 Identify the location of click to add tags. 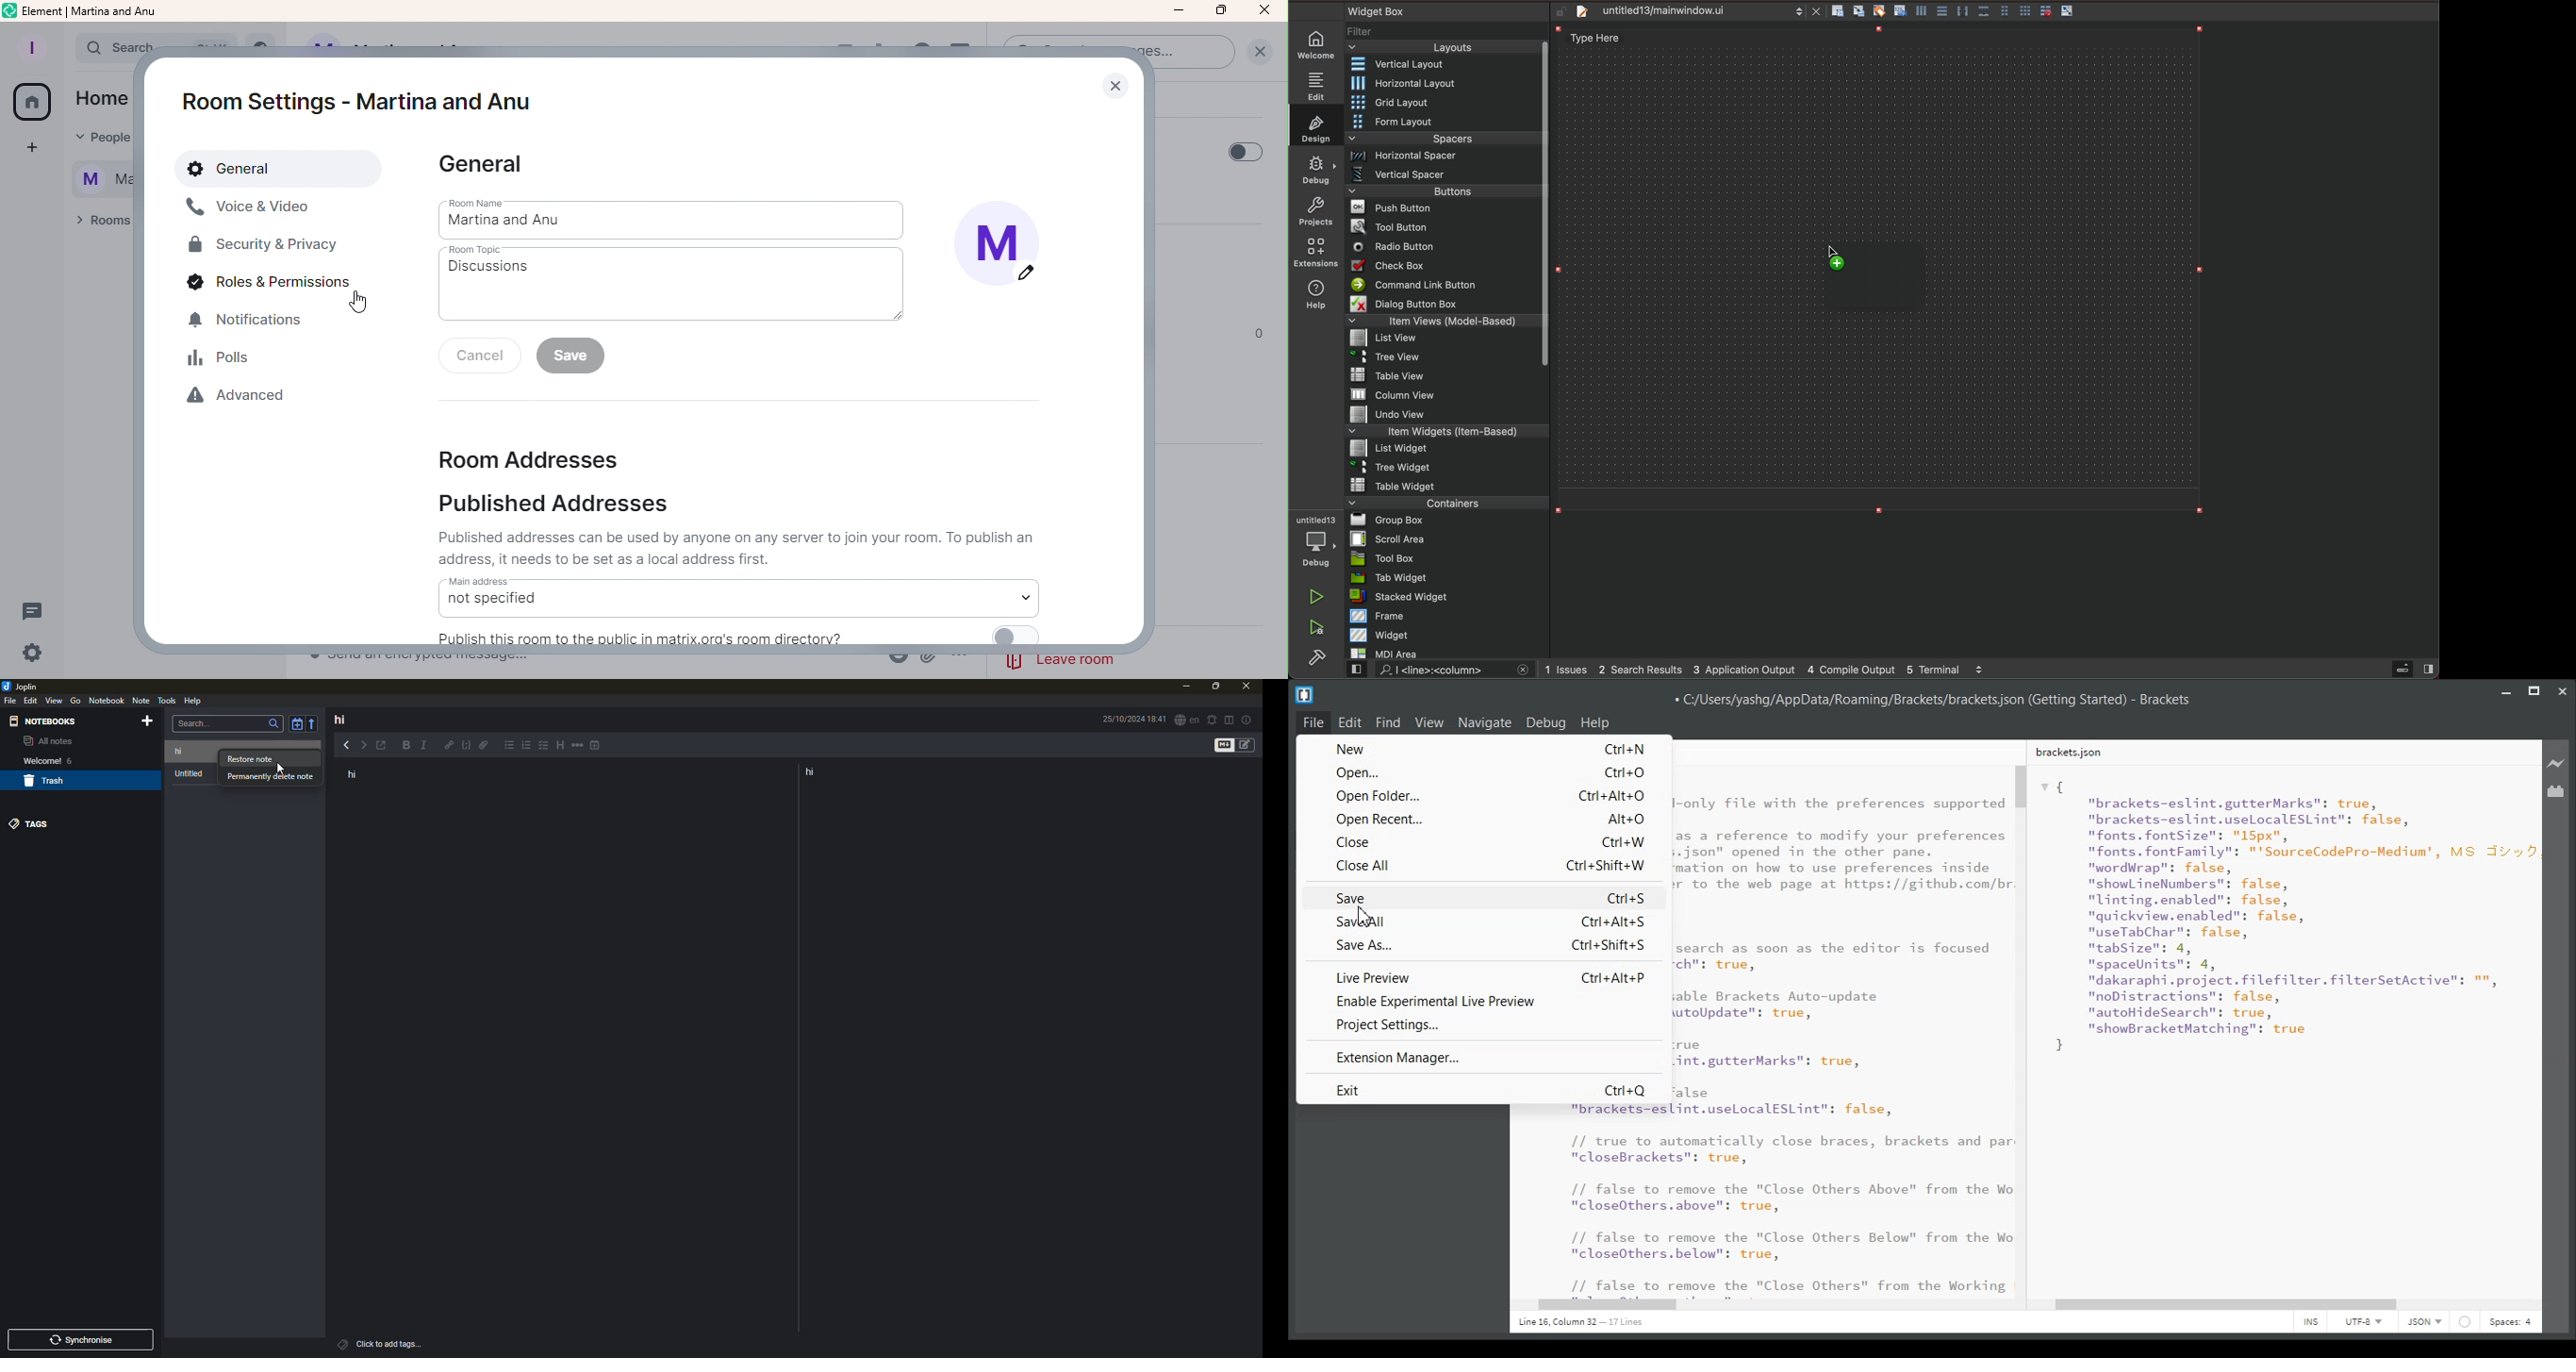
(400, 1342).